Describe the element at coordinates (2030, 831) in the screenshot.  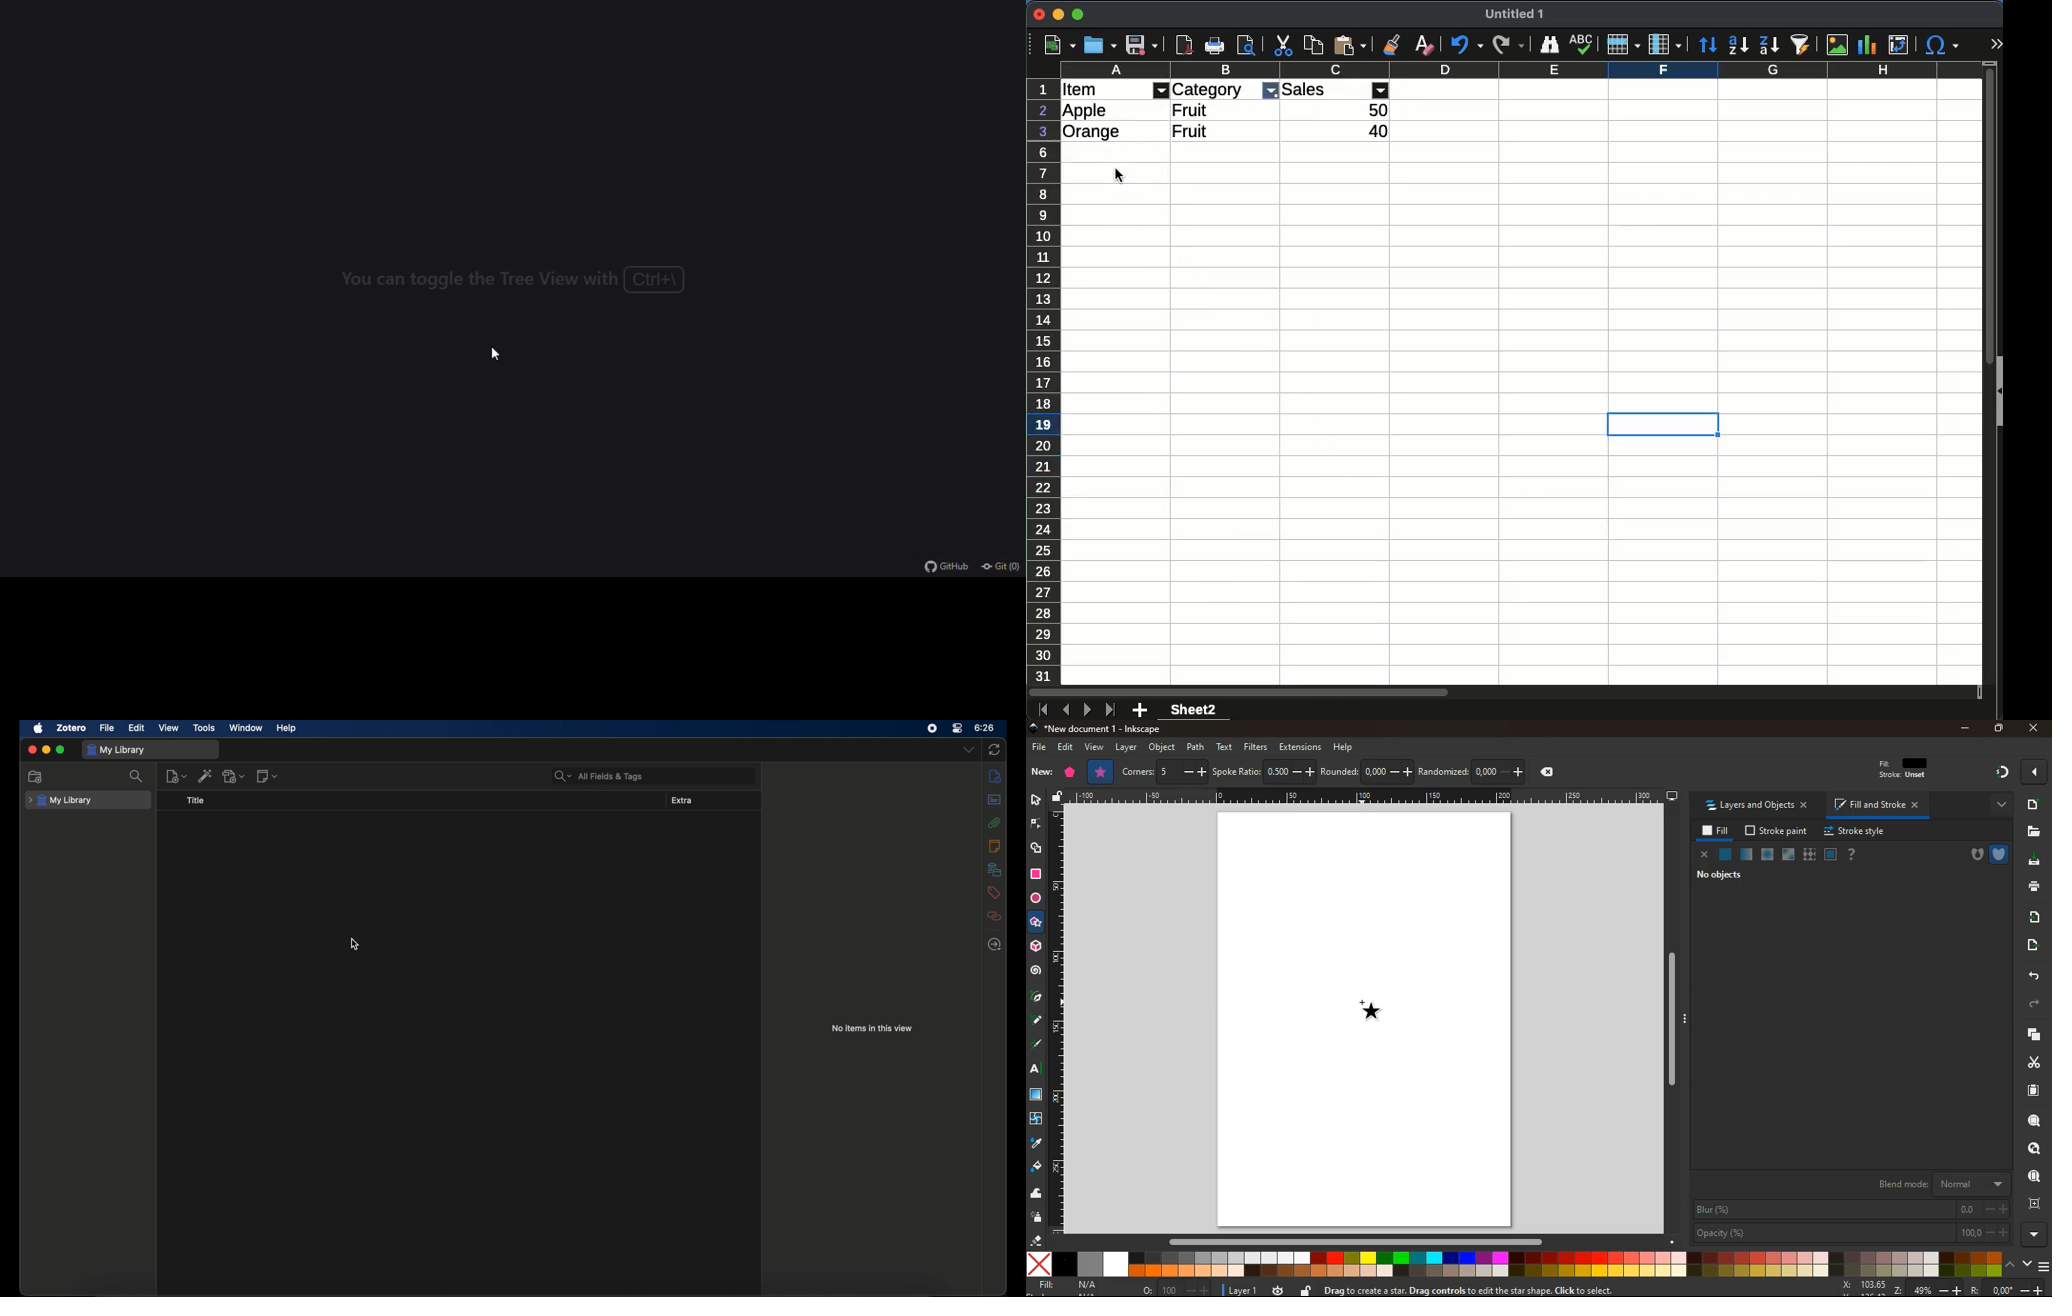
I see `files` at that location.